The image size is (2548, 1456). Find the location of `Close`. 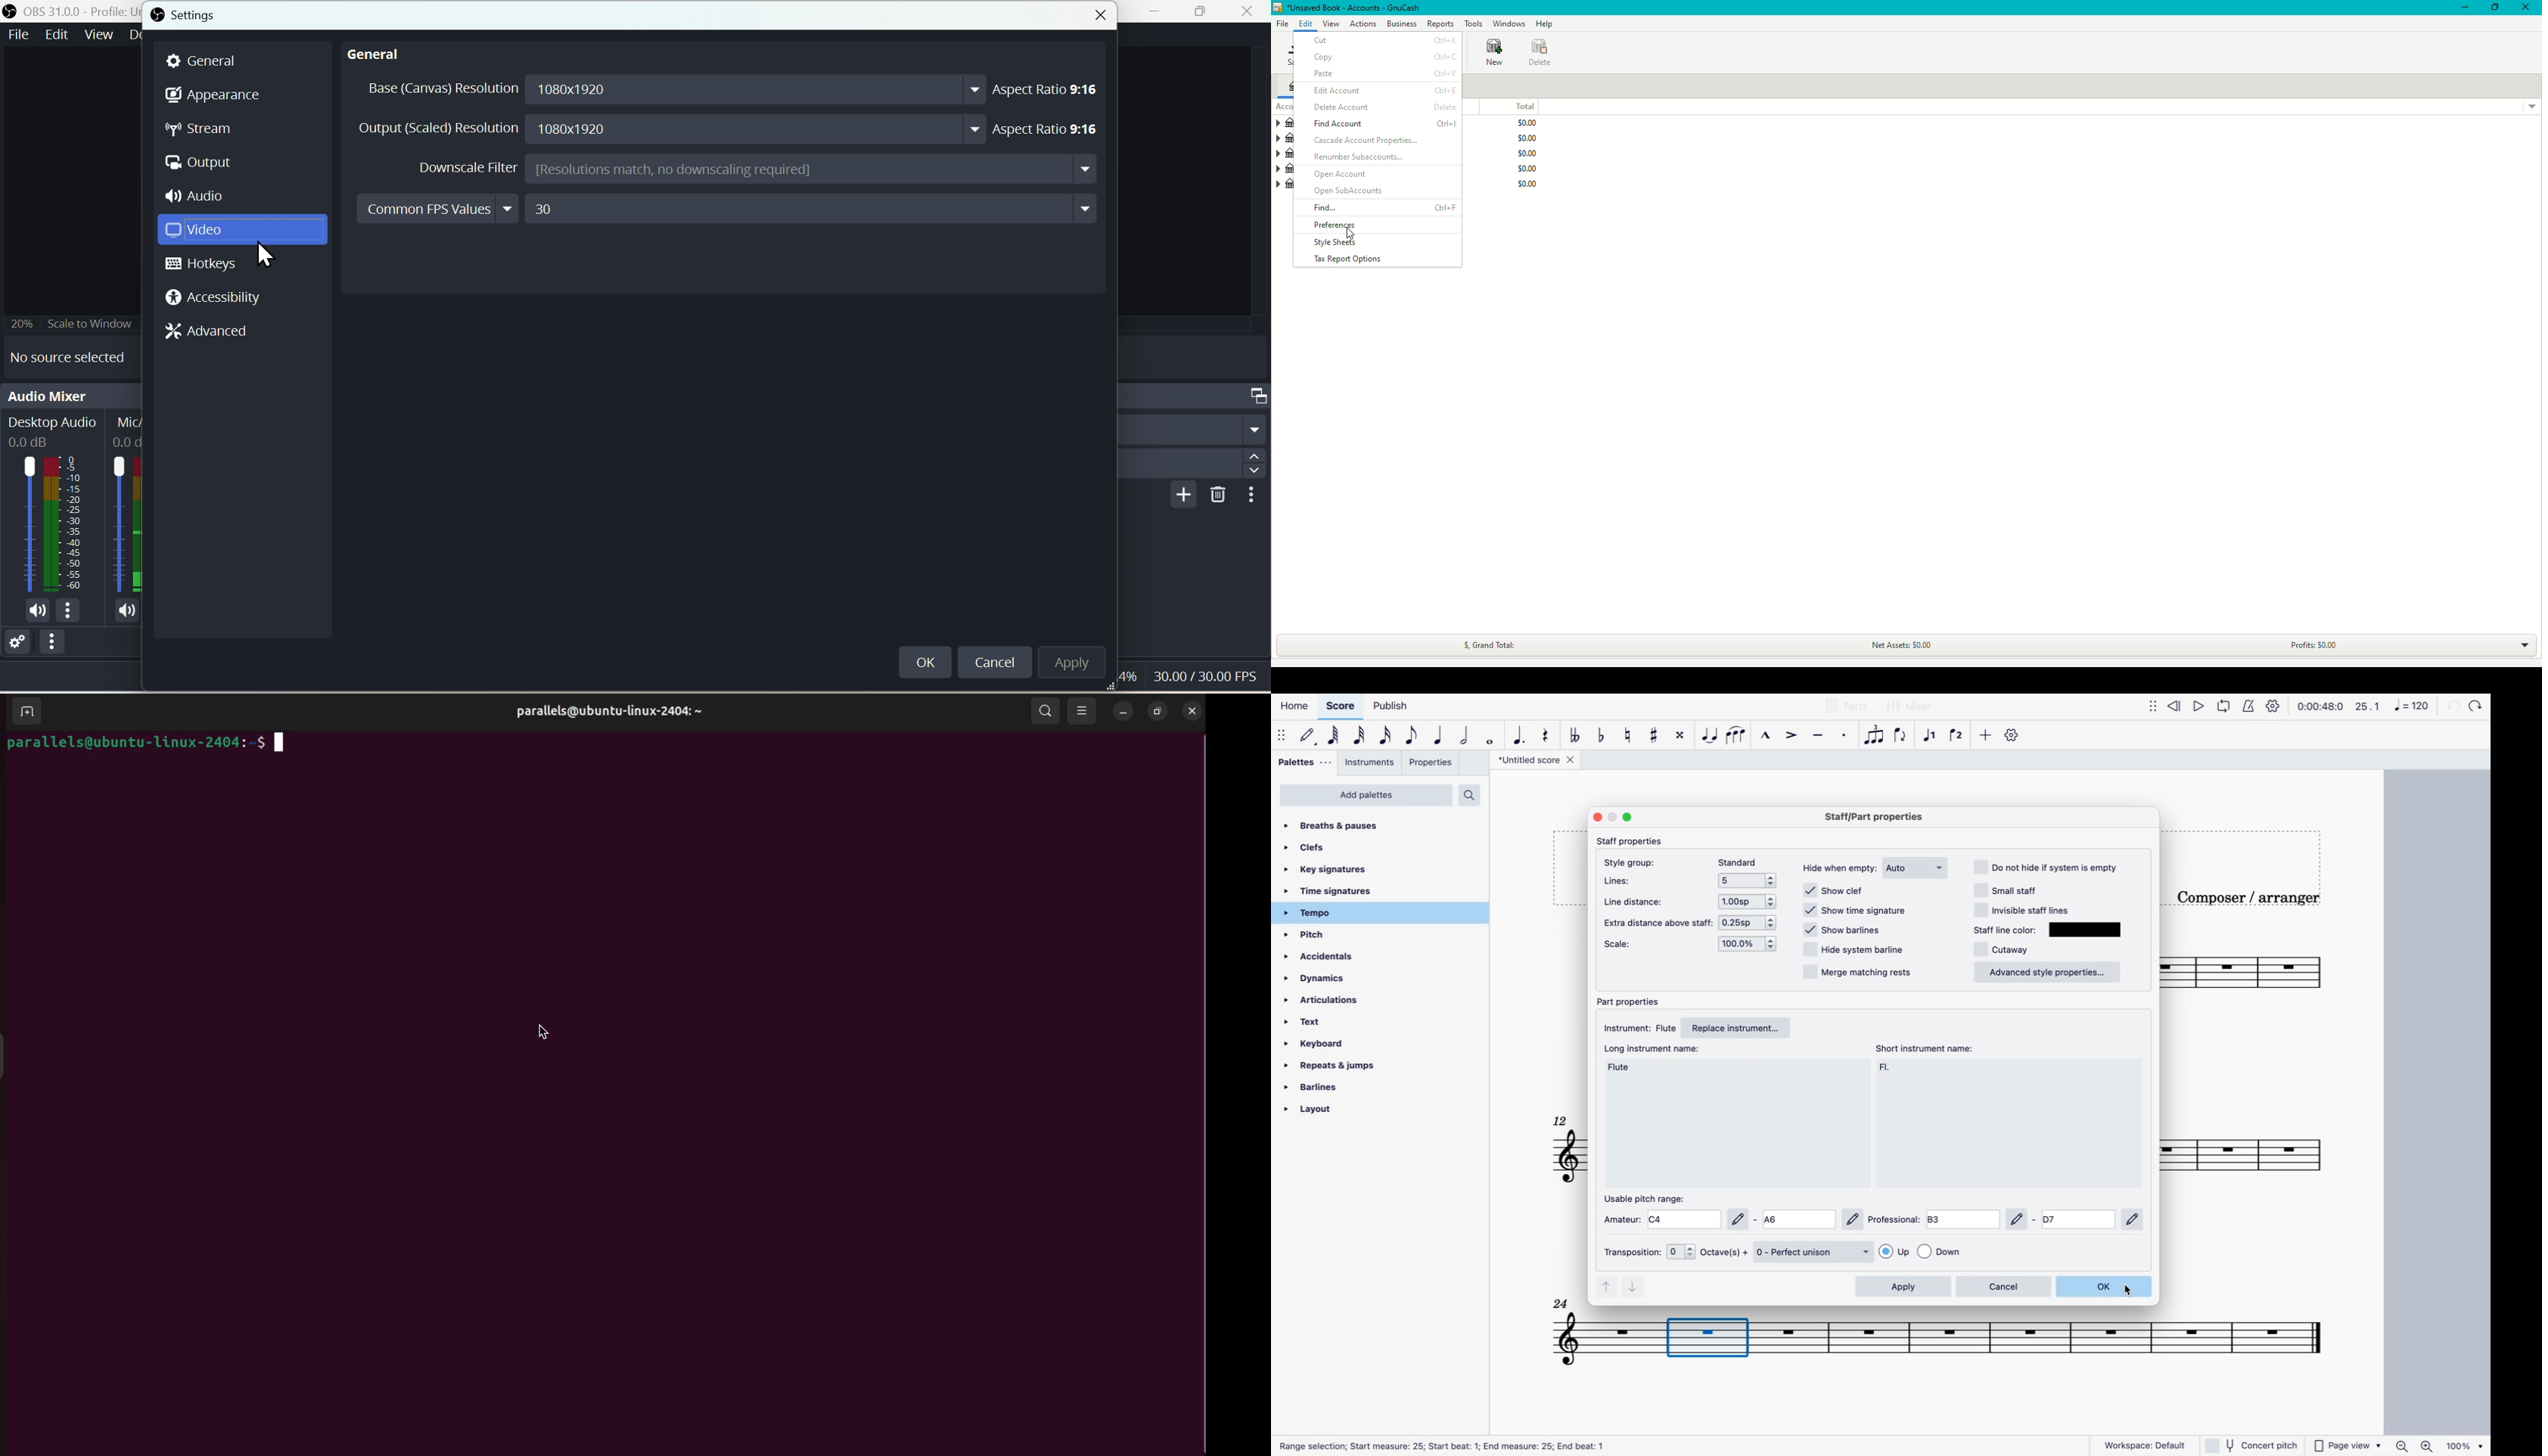

Close is located at coordinates (1100, 18).